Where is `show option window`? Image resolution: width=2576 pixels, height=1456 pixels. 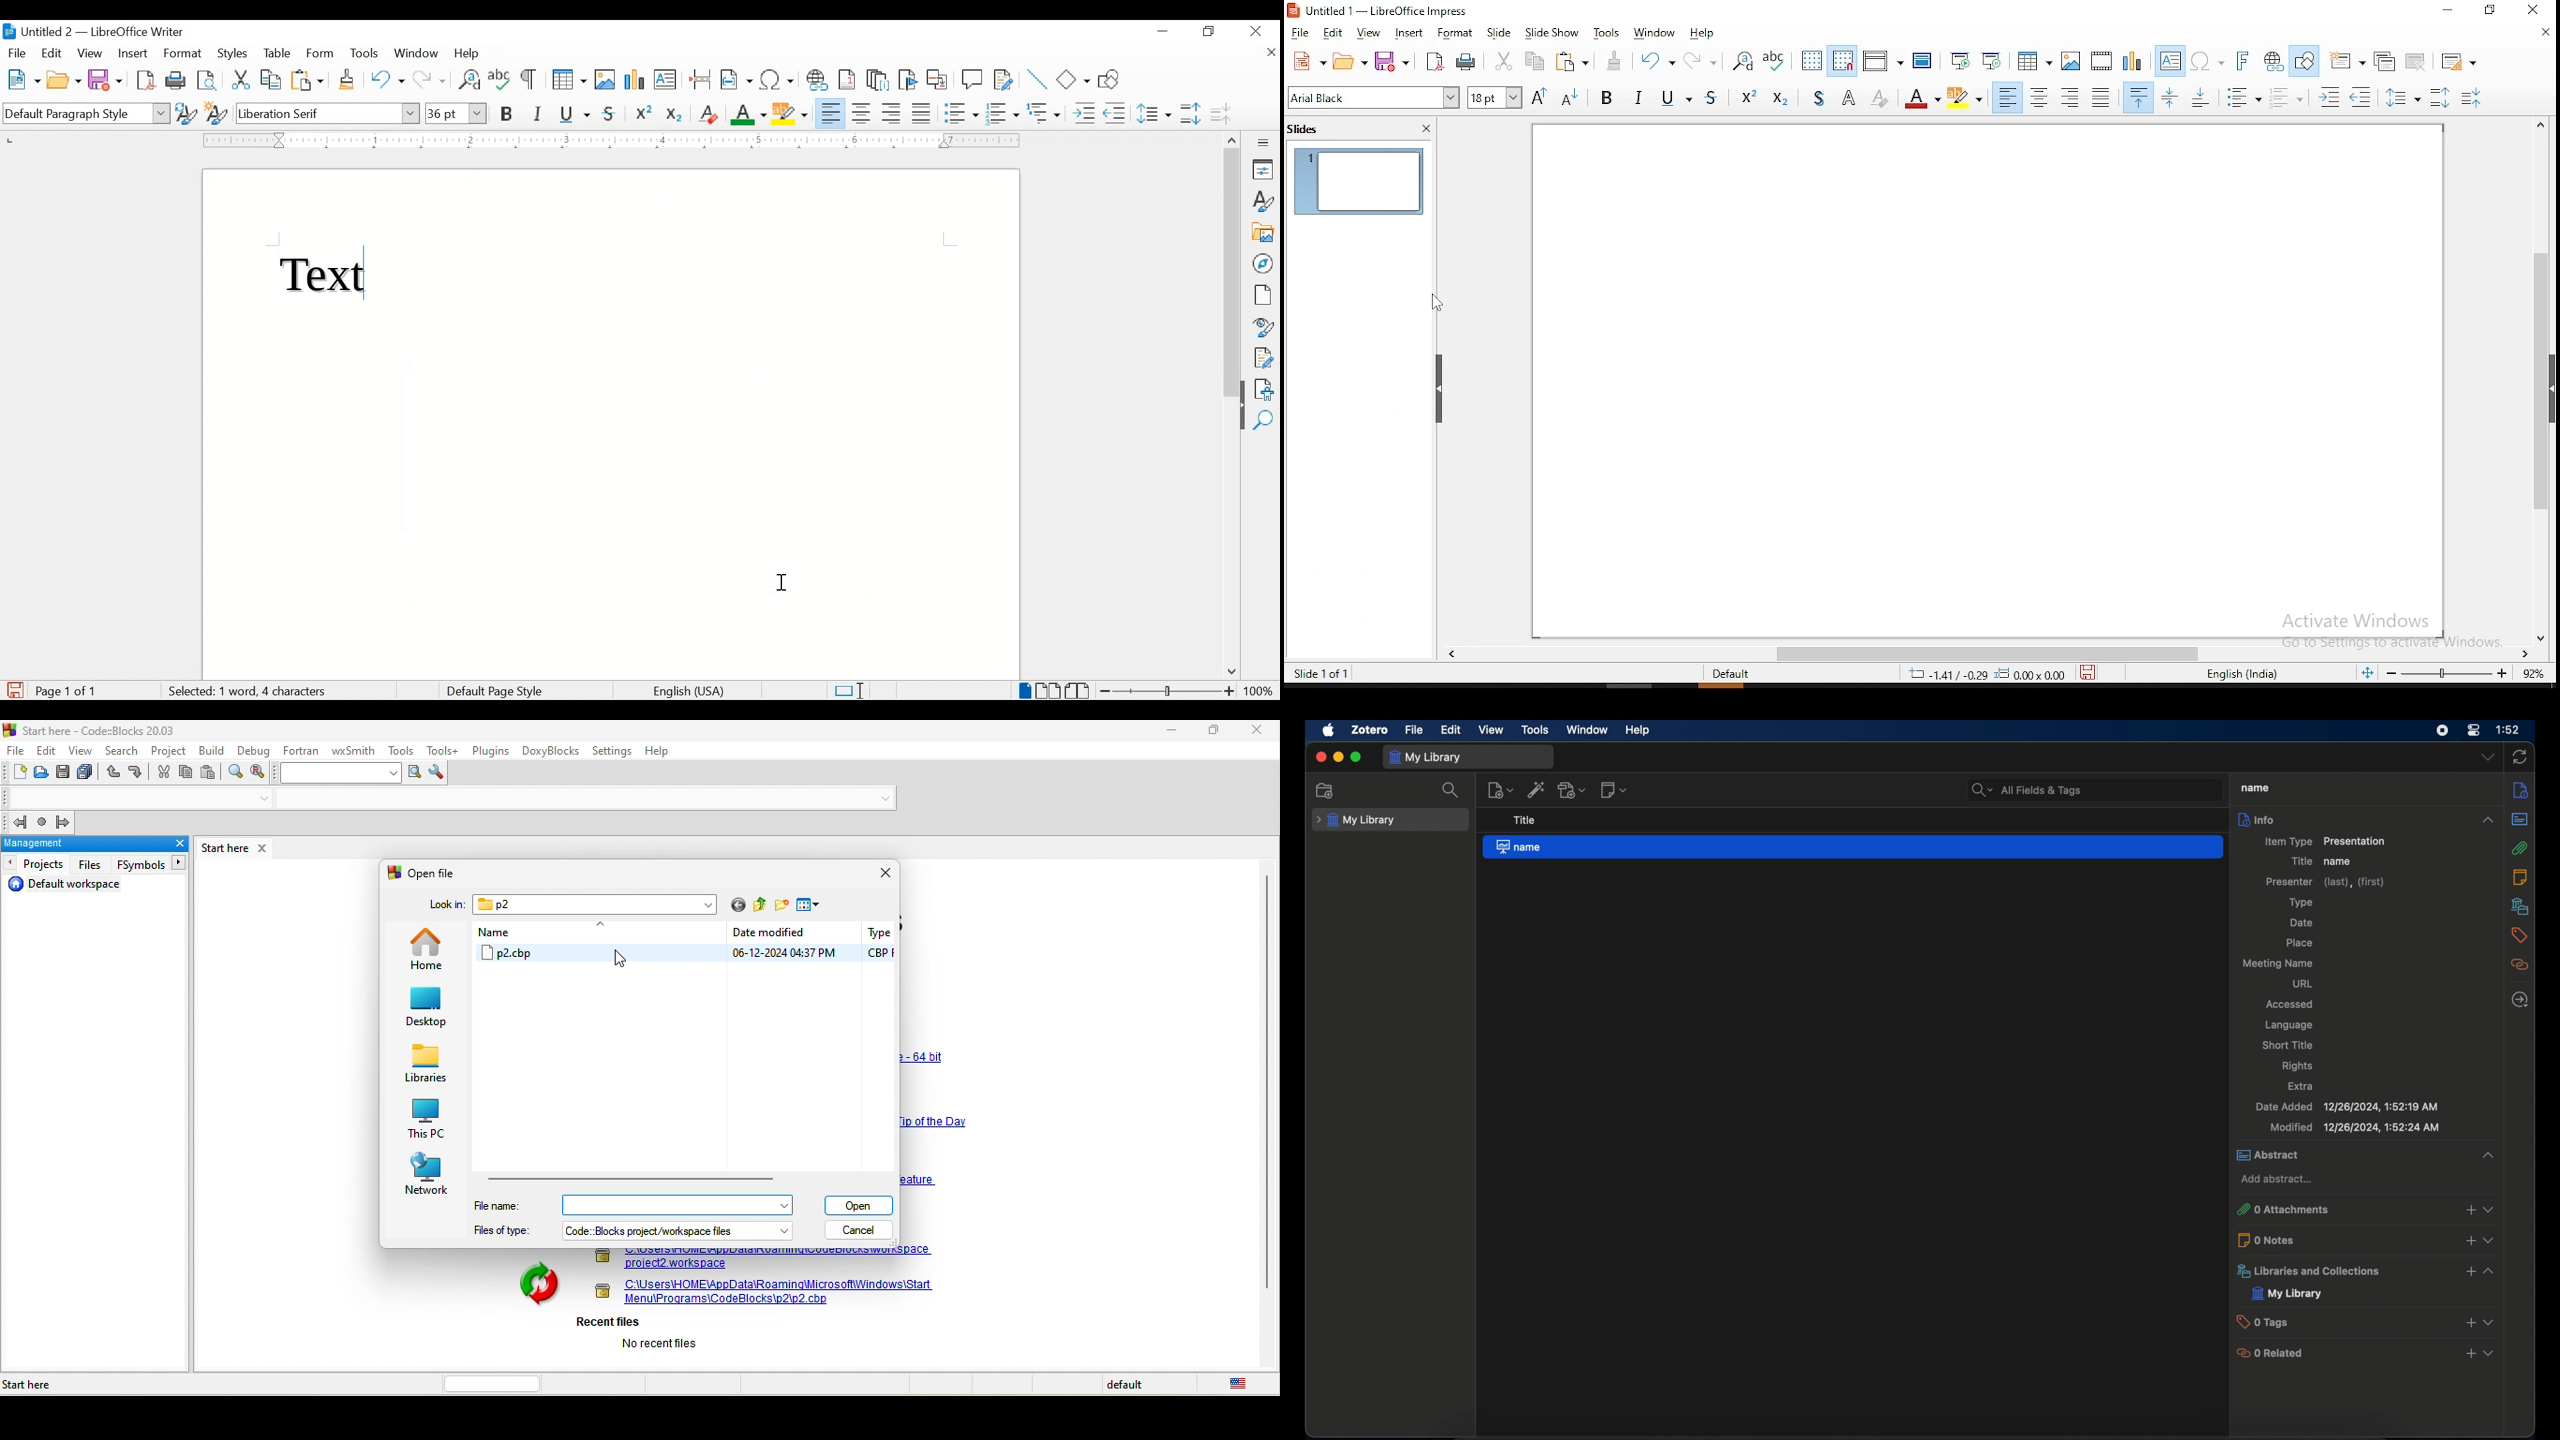
show option window is located at coordinates (439, 773).